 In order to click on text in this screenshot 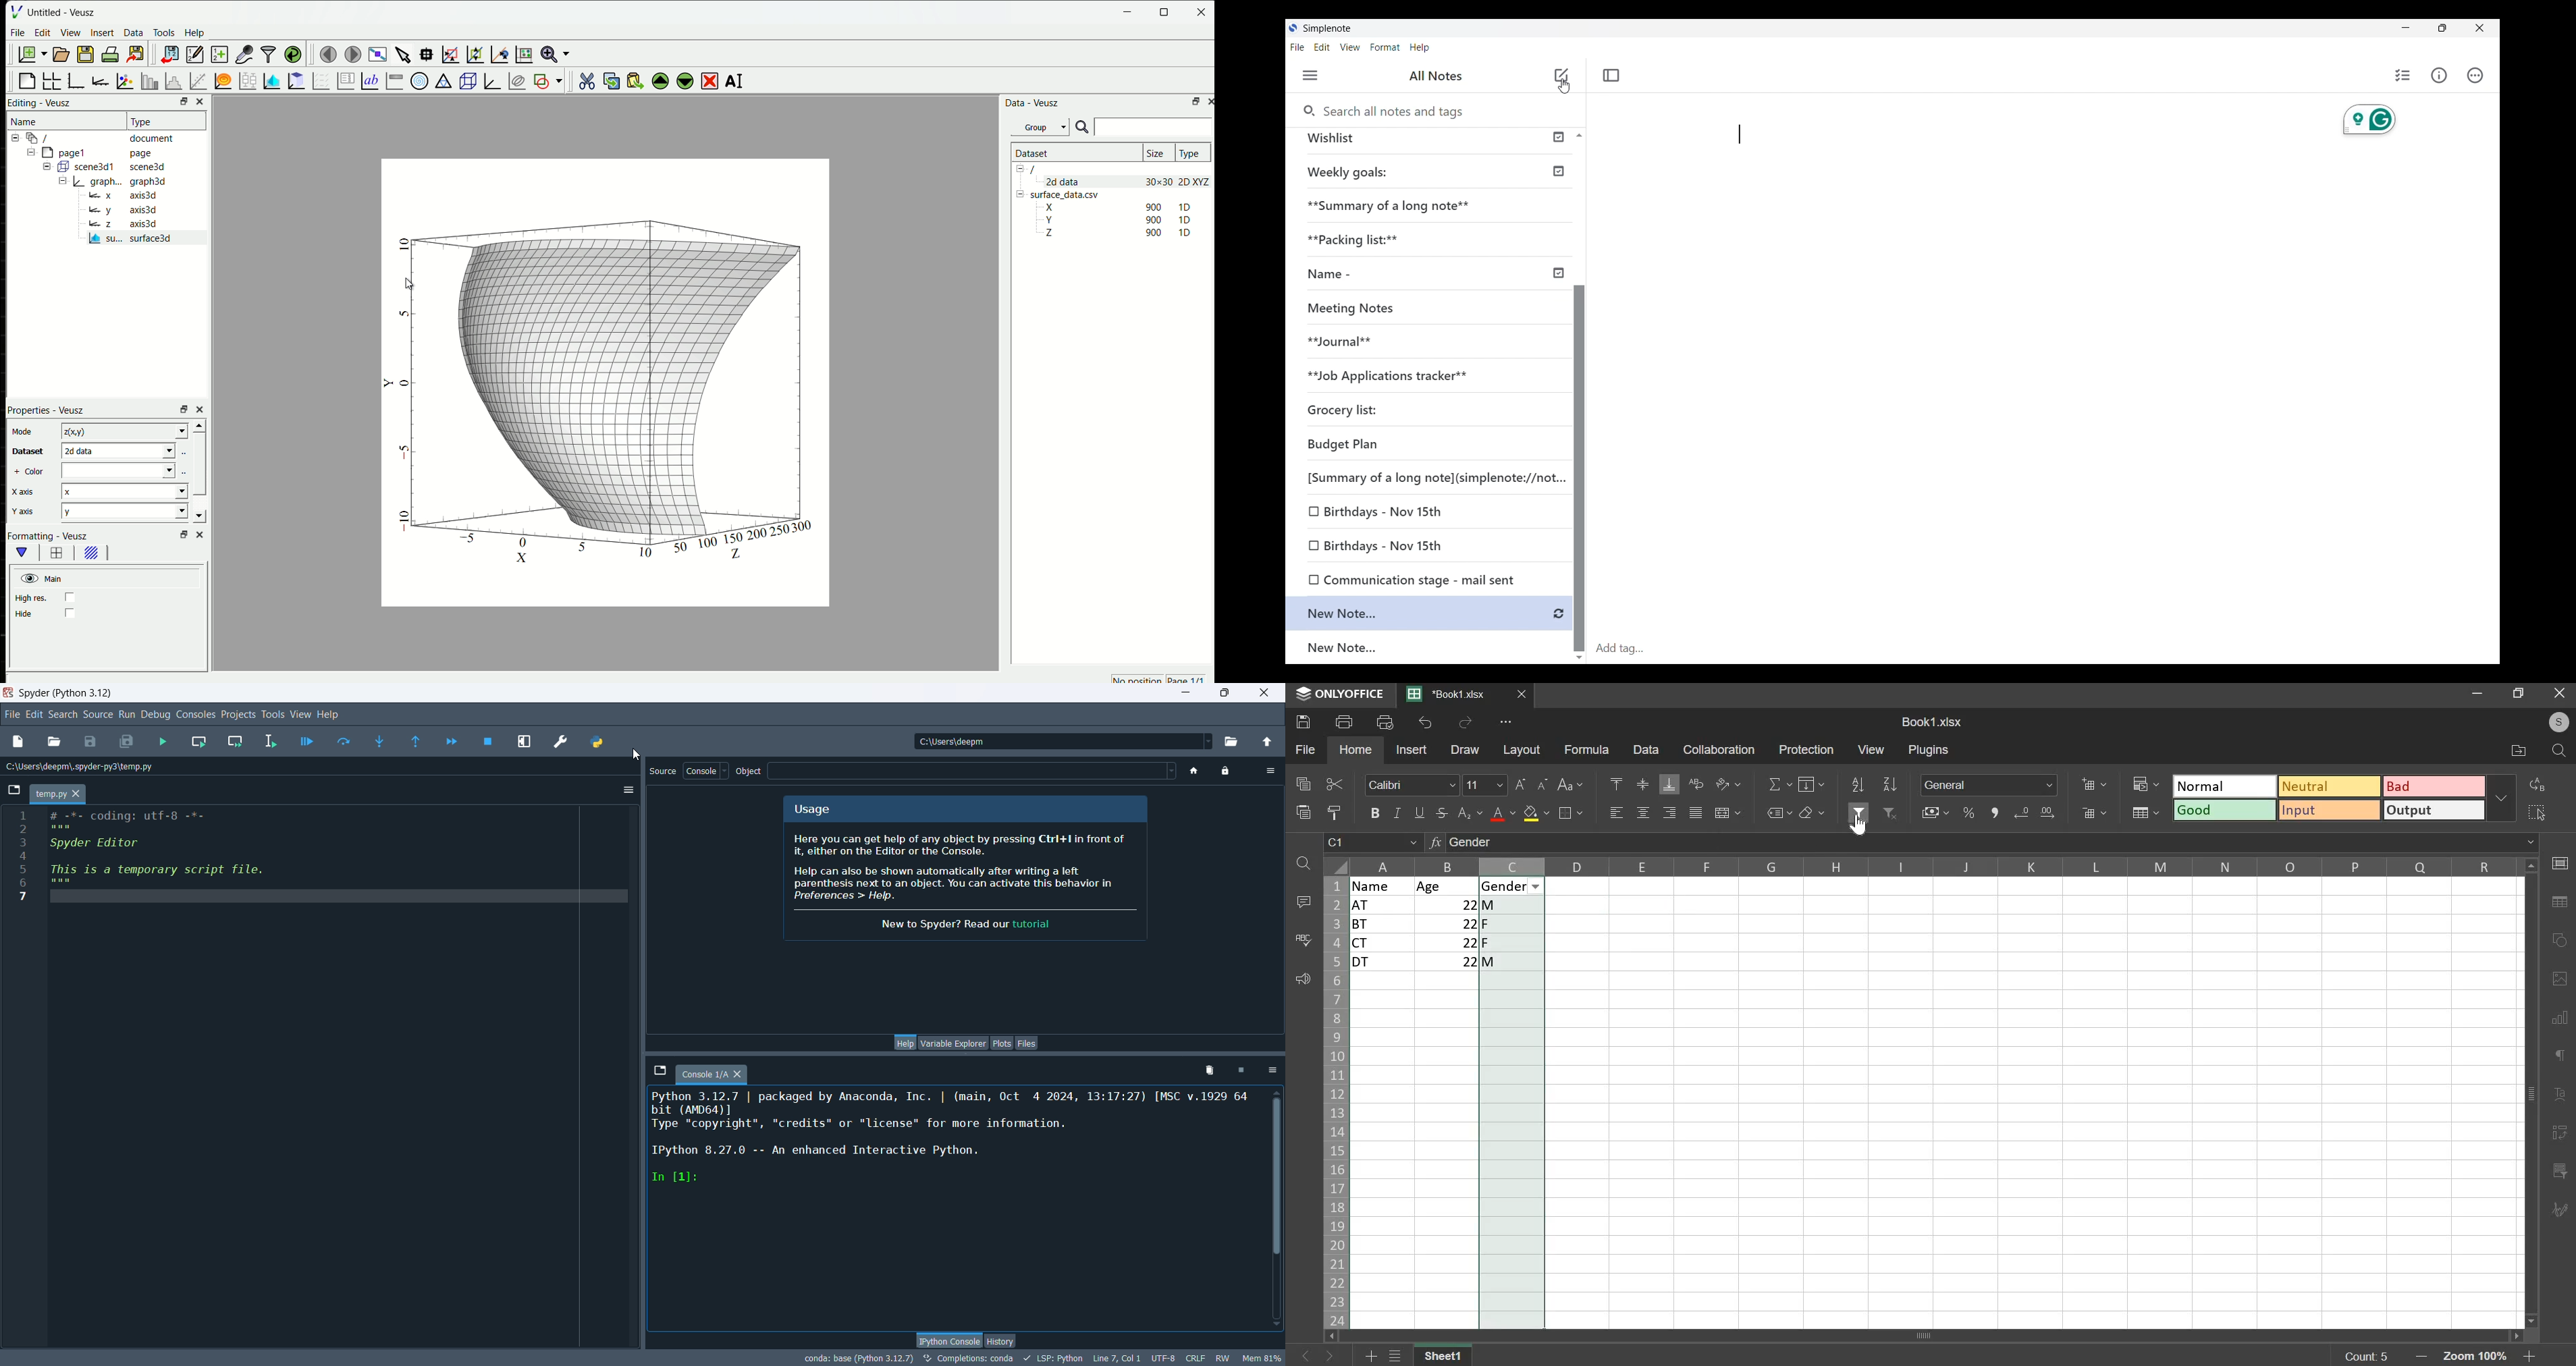, I will do `click(967, 866)`.